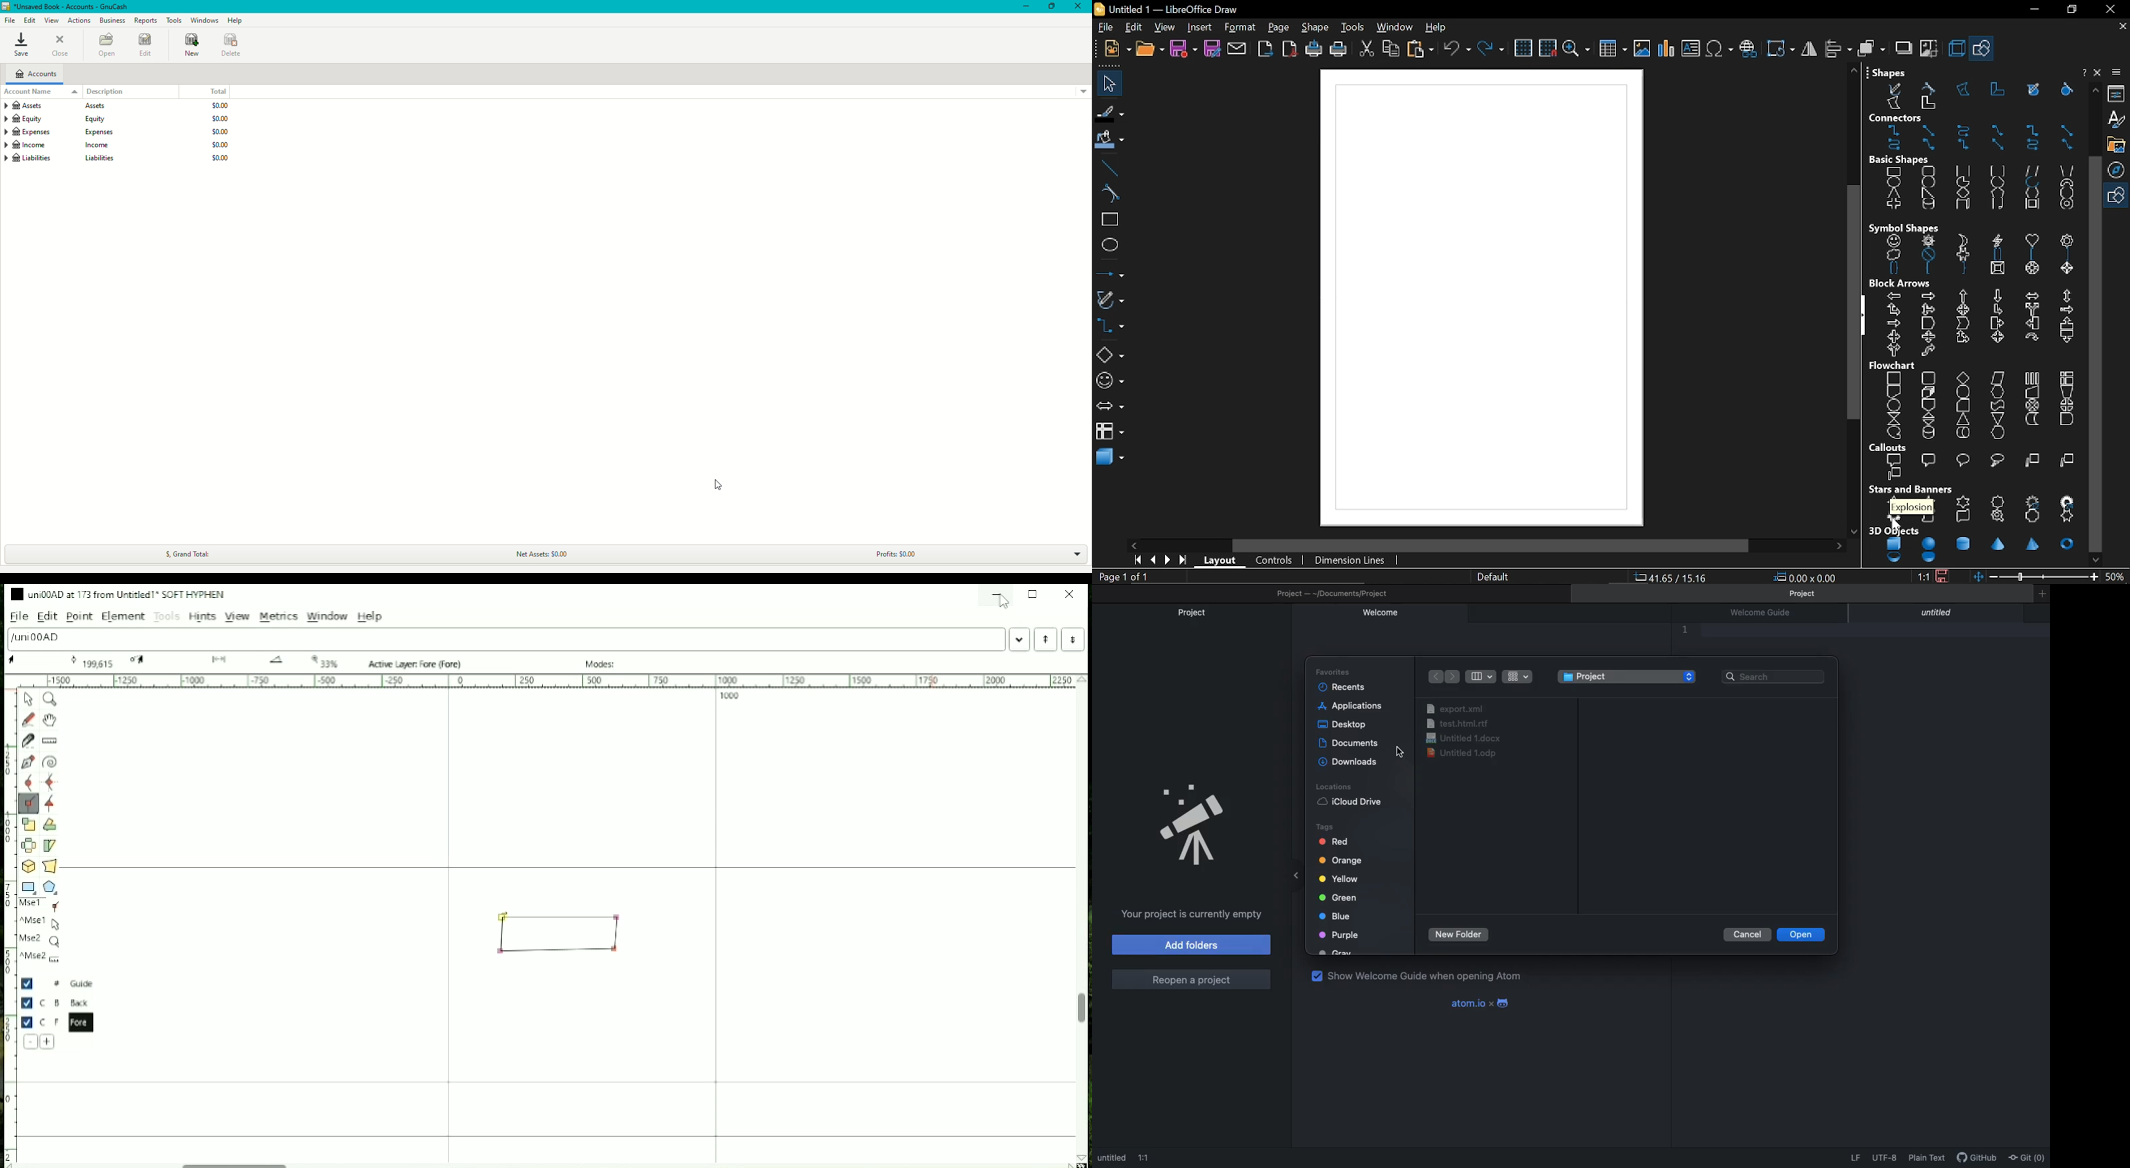  I want to click on Untitled 1 - LibreOffice Draw, so click(1169, 8).